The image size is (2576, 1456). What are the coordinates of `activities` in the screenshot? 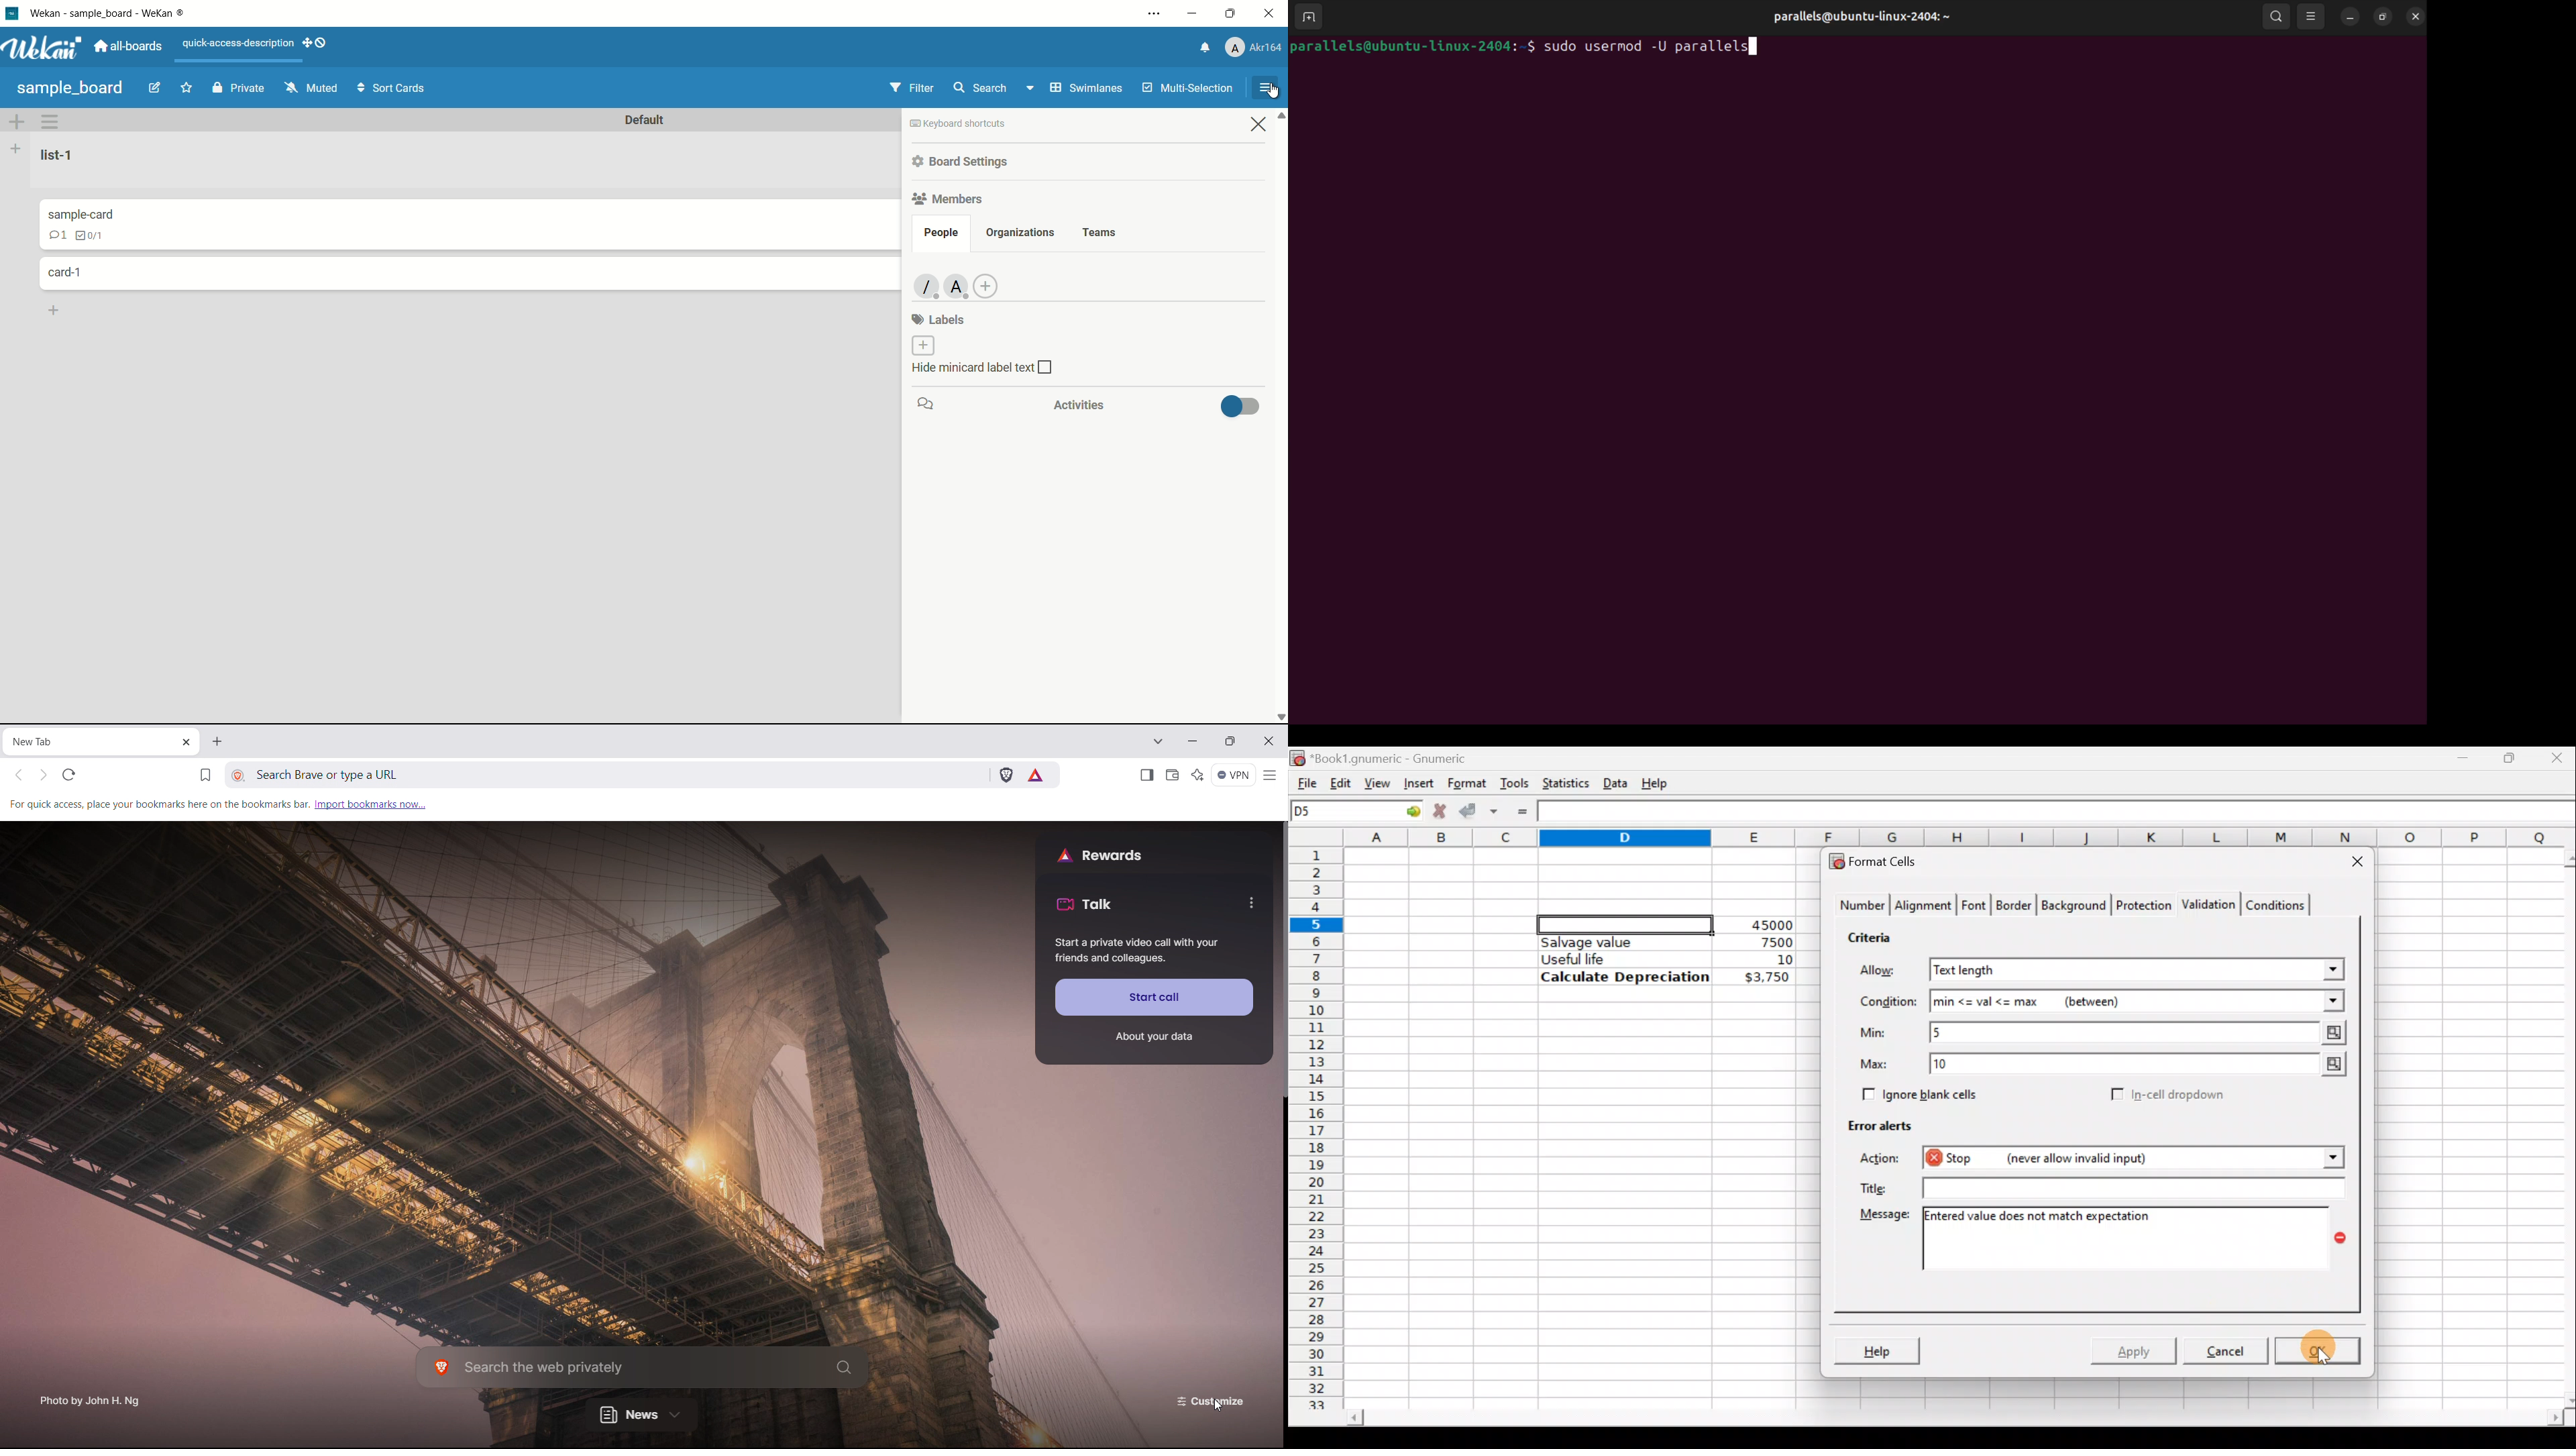 It's located at (1081, 405).